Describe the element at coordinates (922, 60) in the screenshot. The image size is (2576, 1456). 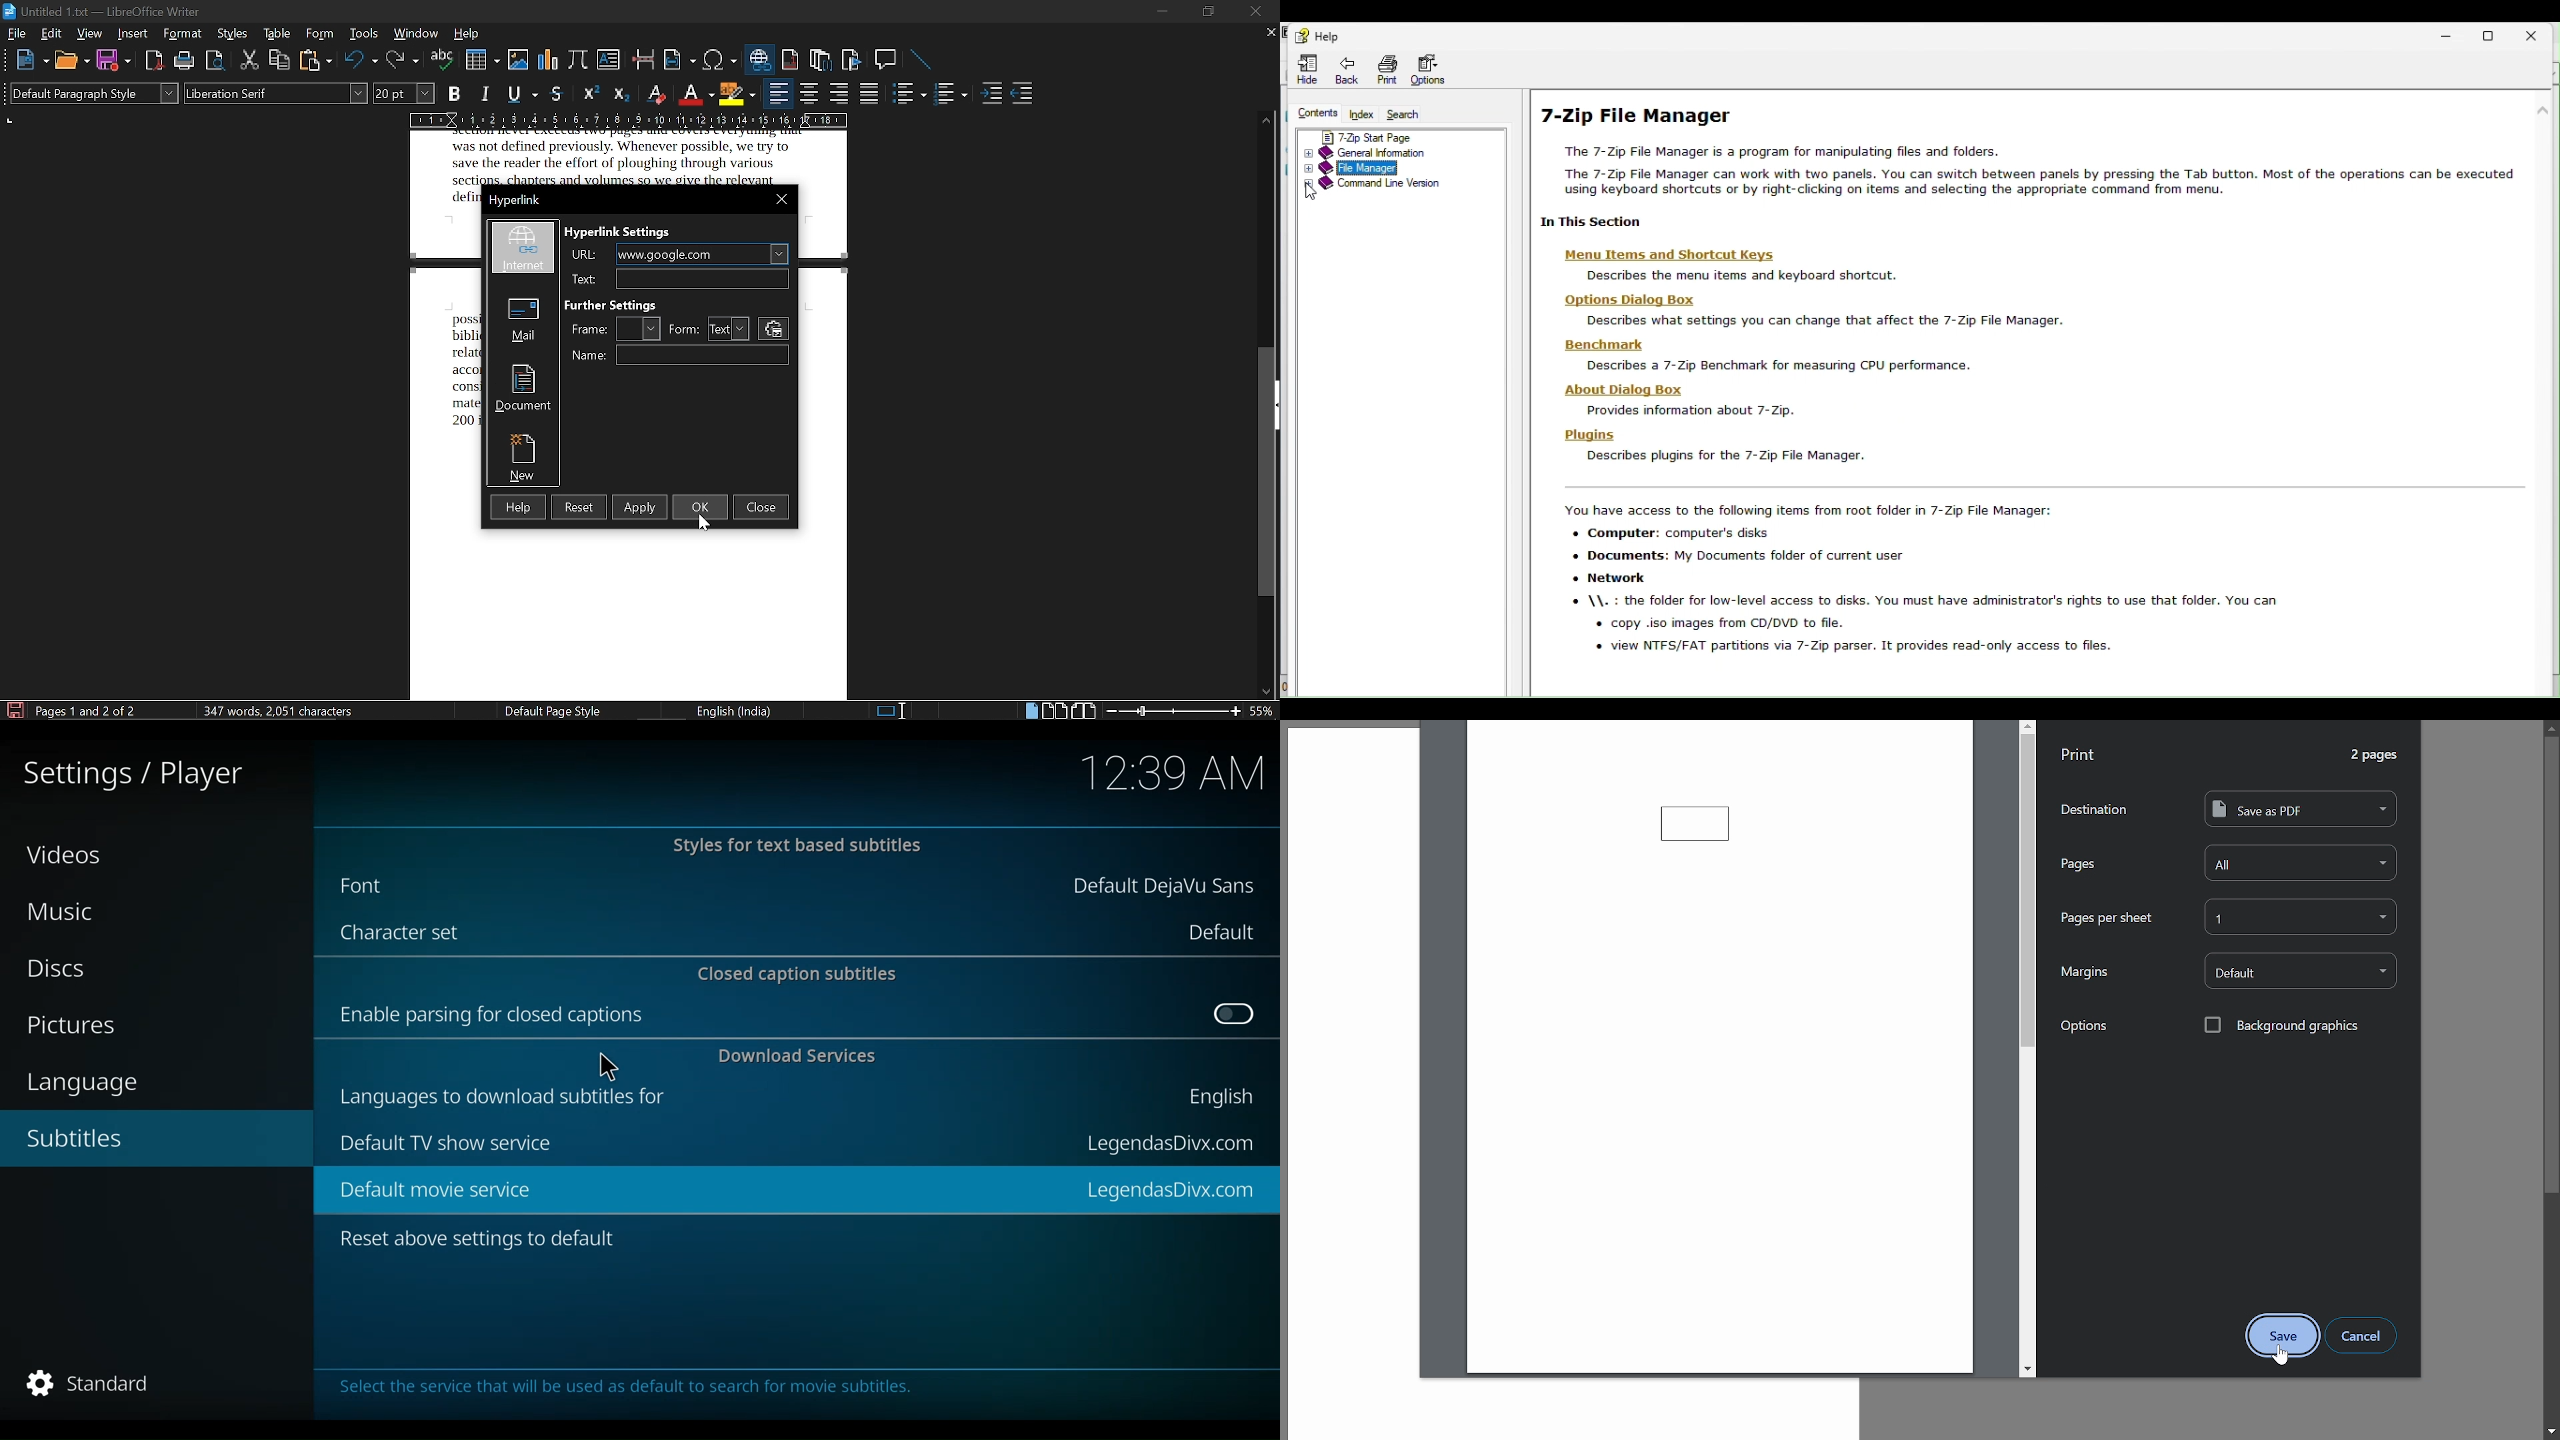
I see `line` at that location.